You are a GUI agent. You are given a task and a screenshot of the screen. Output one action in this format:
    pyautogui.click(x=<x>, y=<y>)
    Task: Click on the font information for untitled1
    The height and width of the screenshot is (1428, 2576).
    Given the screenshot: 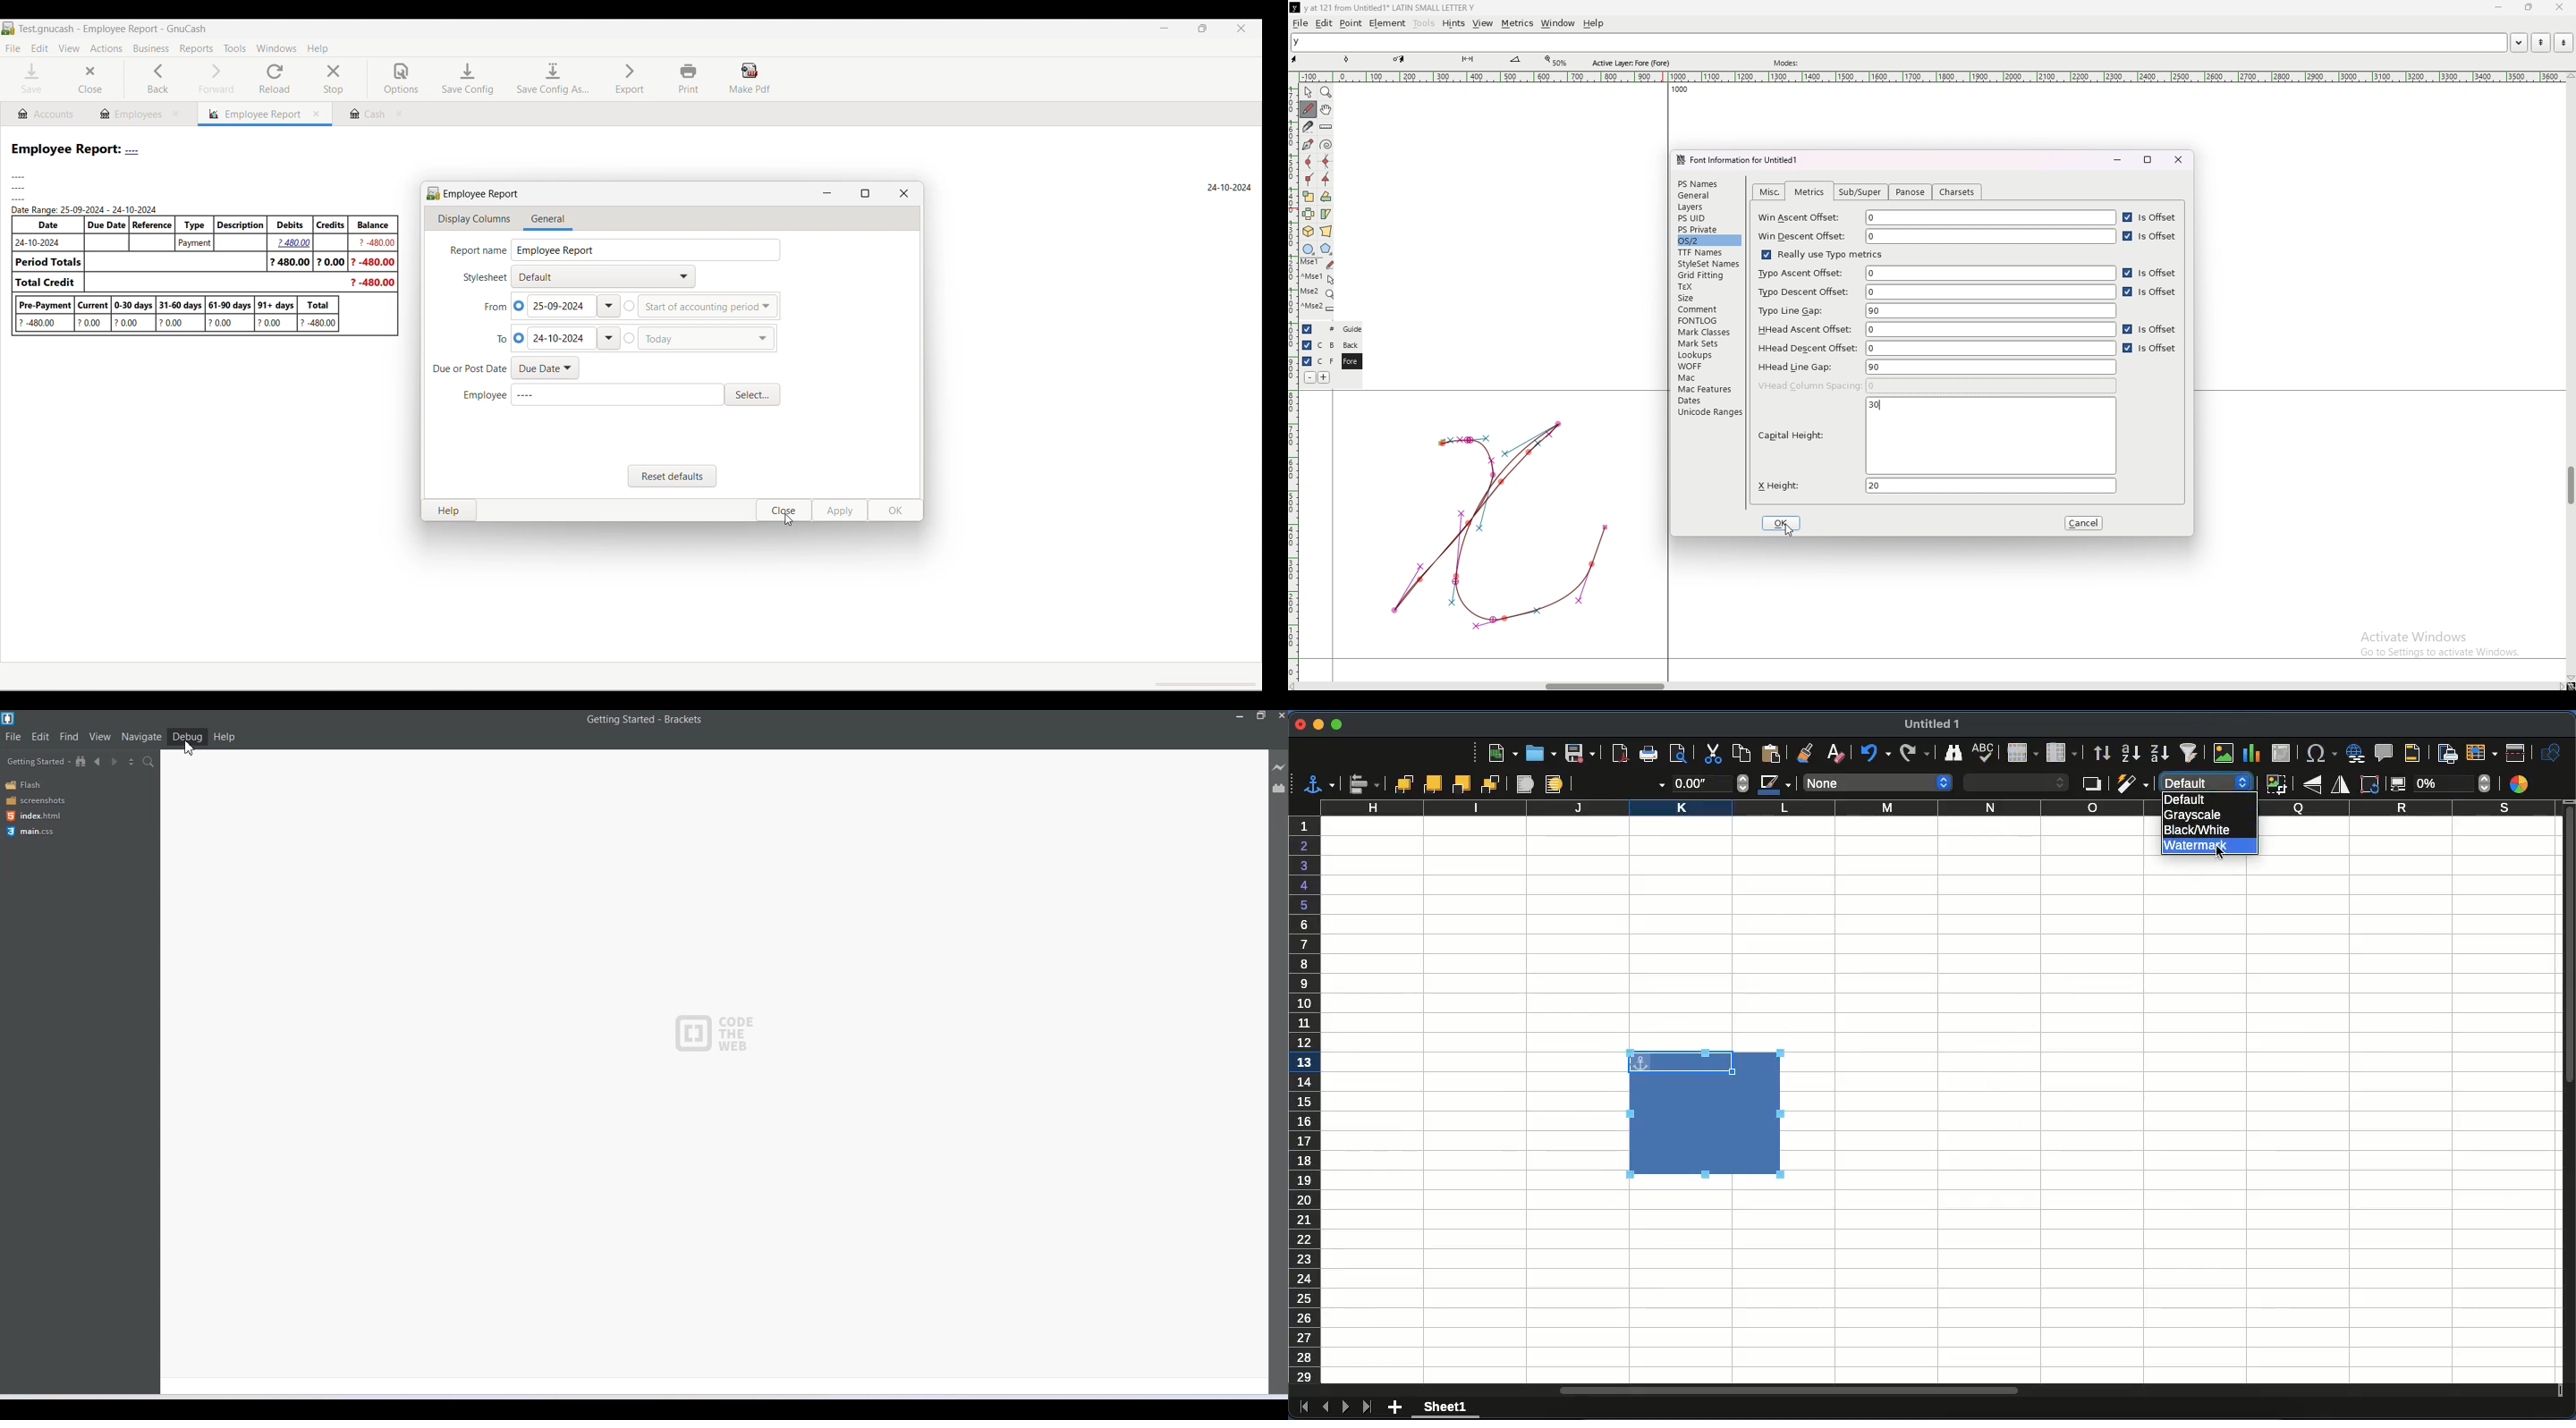 What is the action you would take?
    pyautogui.click(x=1742, y=160)
    